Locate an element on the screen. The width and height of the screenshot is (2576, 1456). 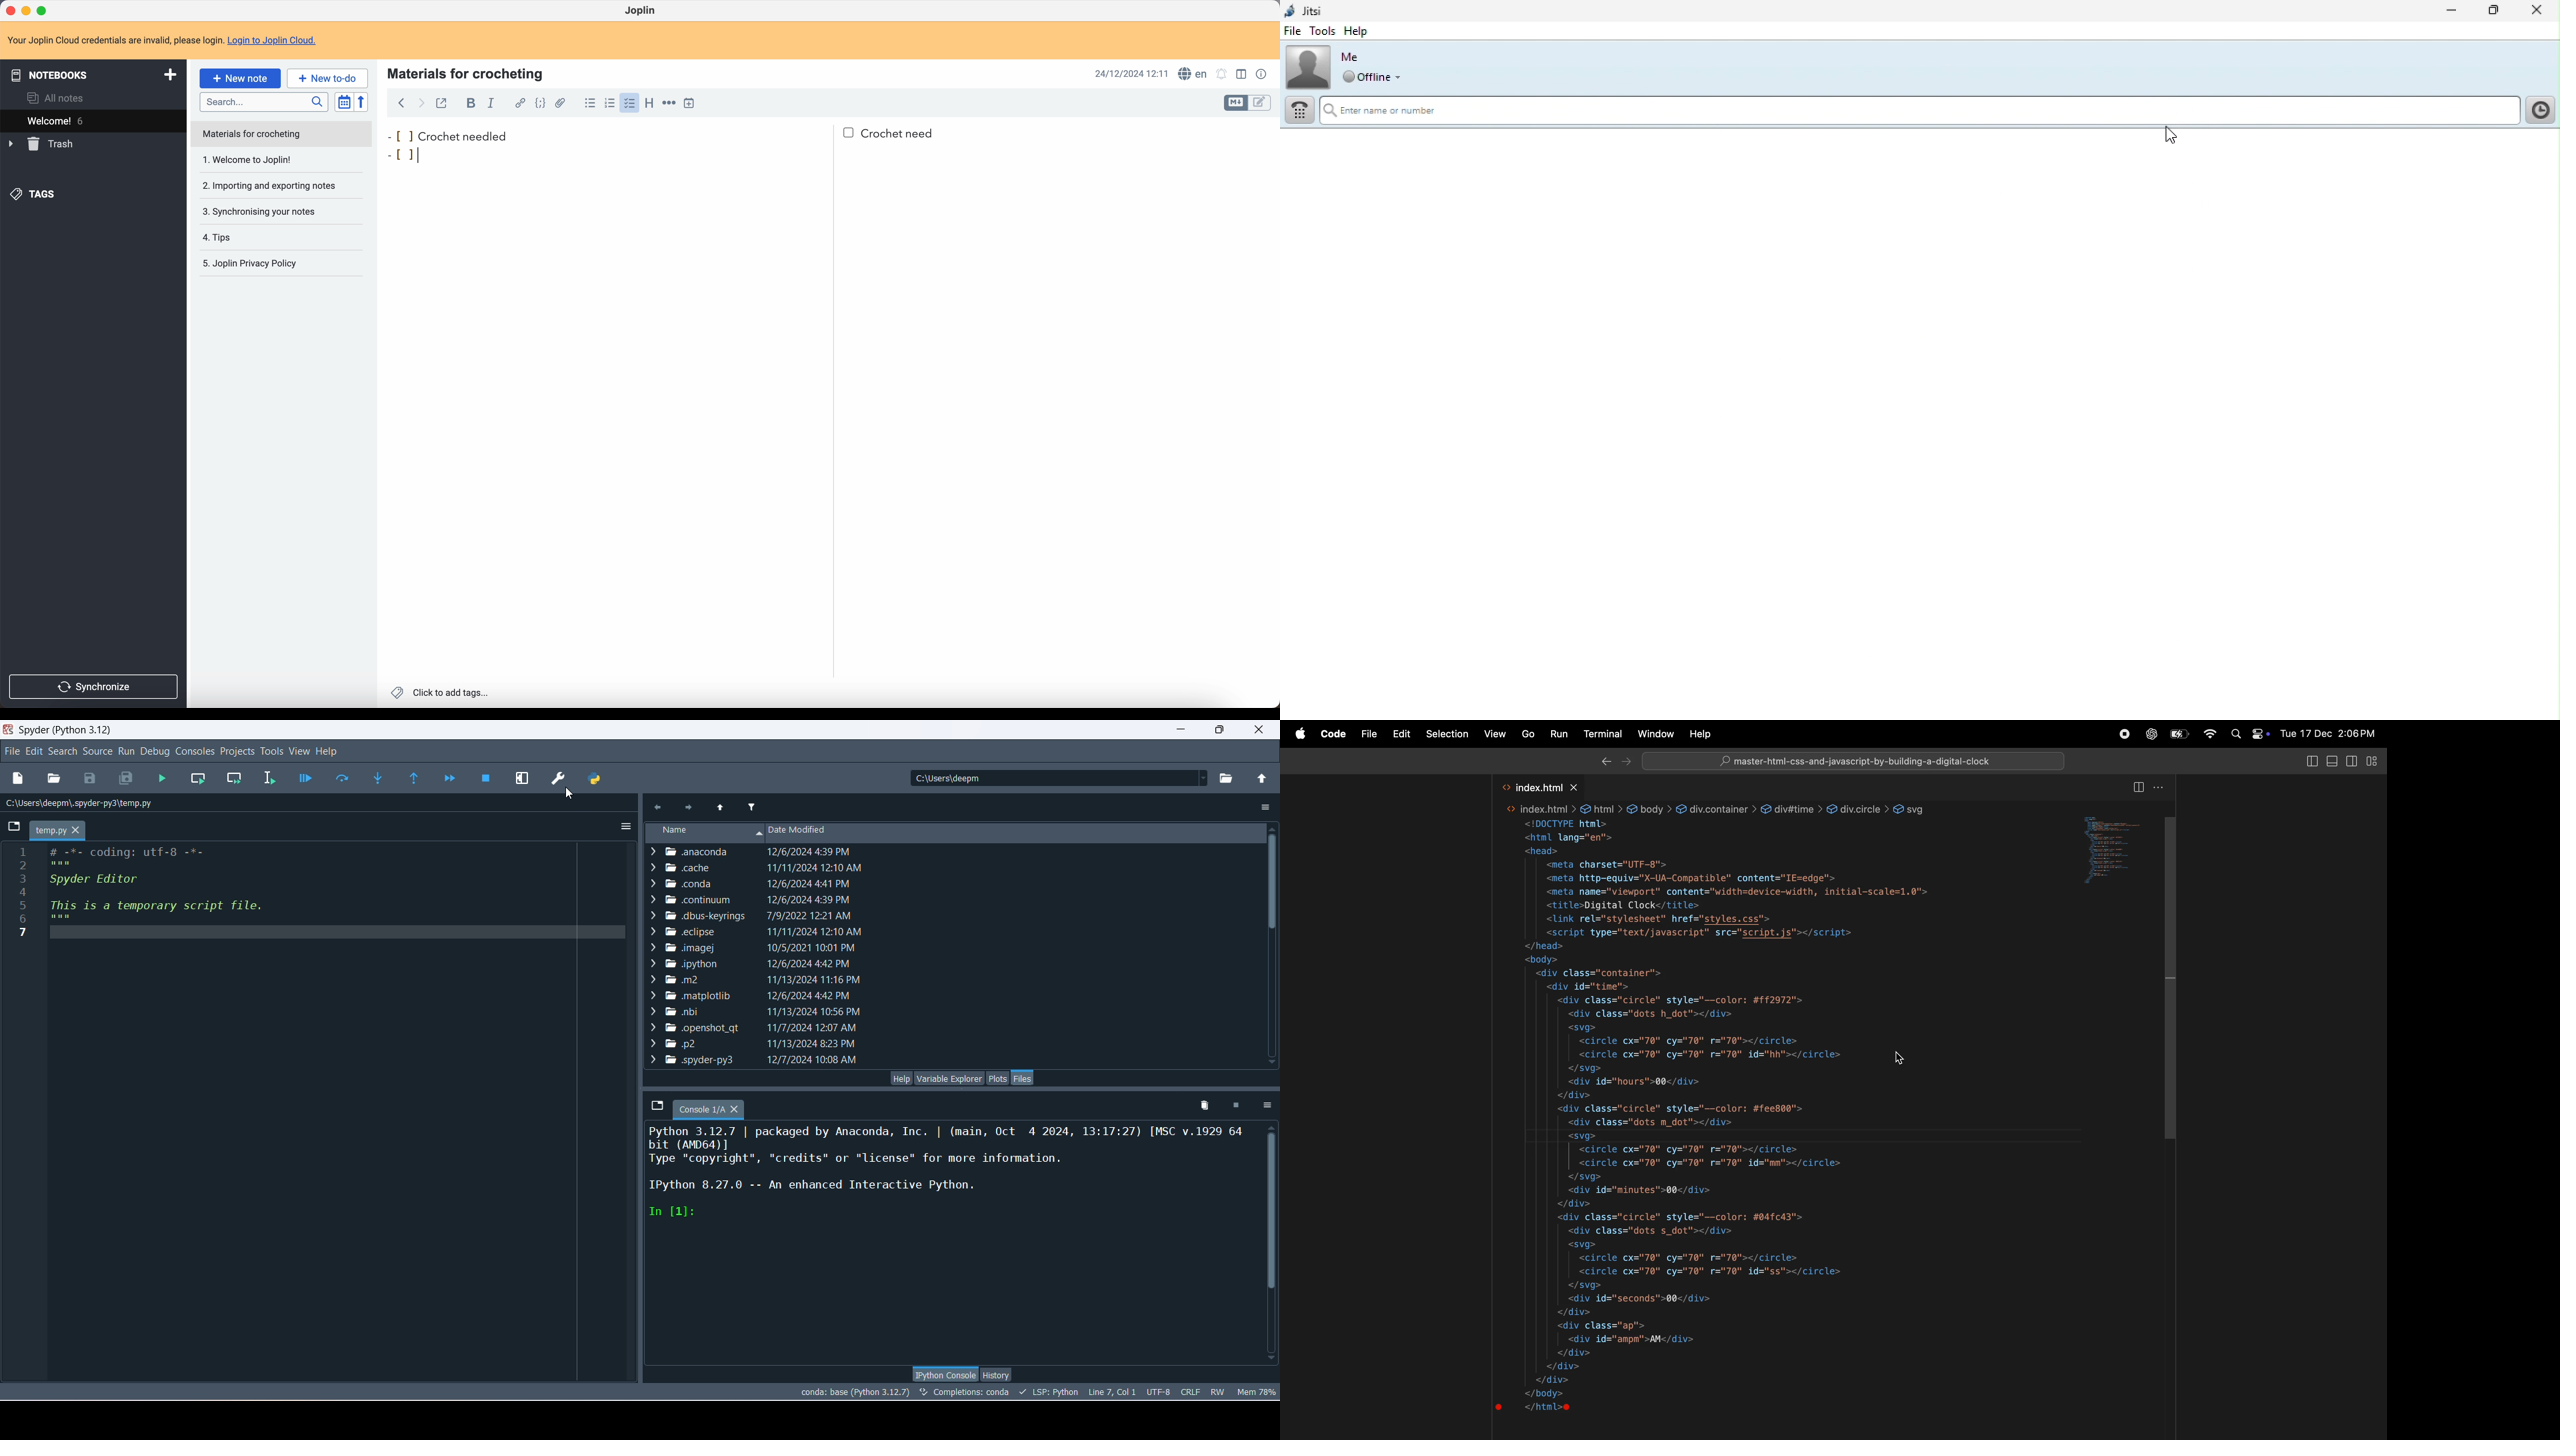
filter files is located at coordinates (751, 807).